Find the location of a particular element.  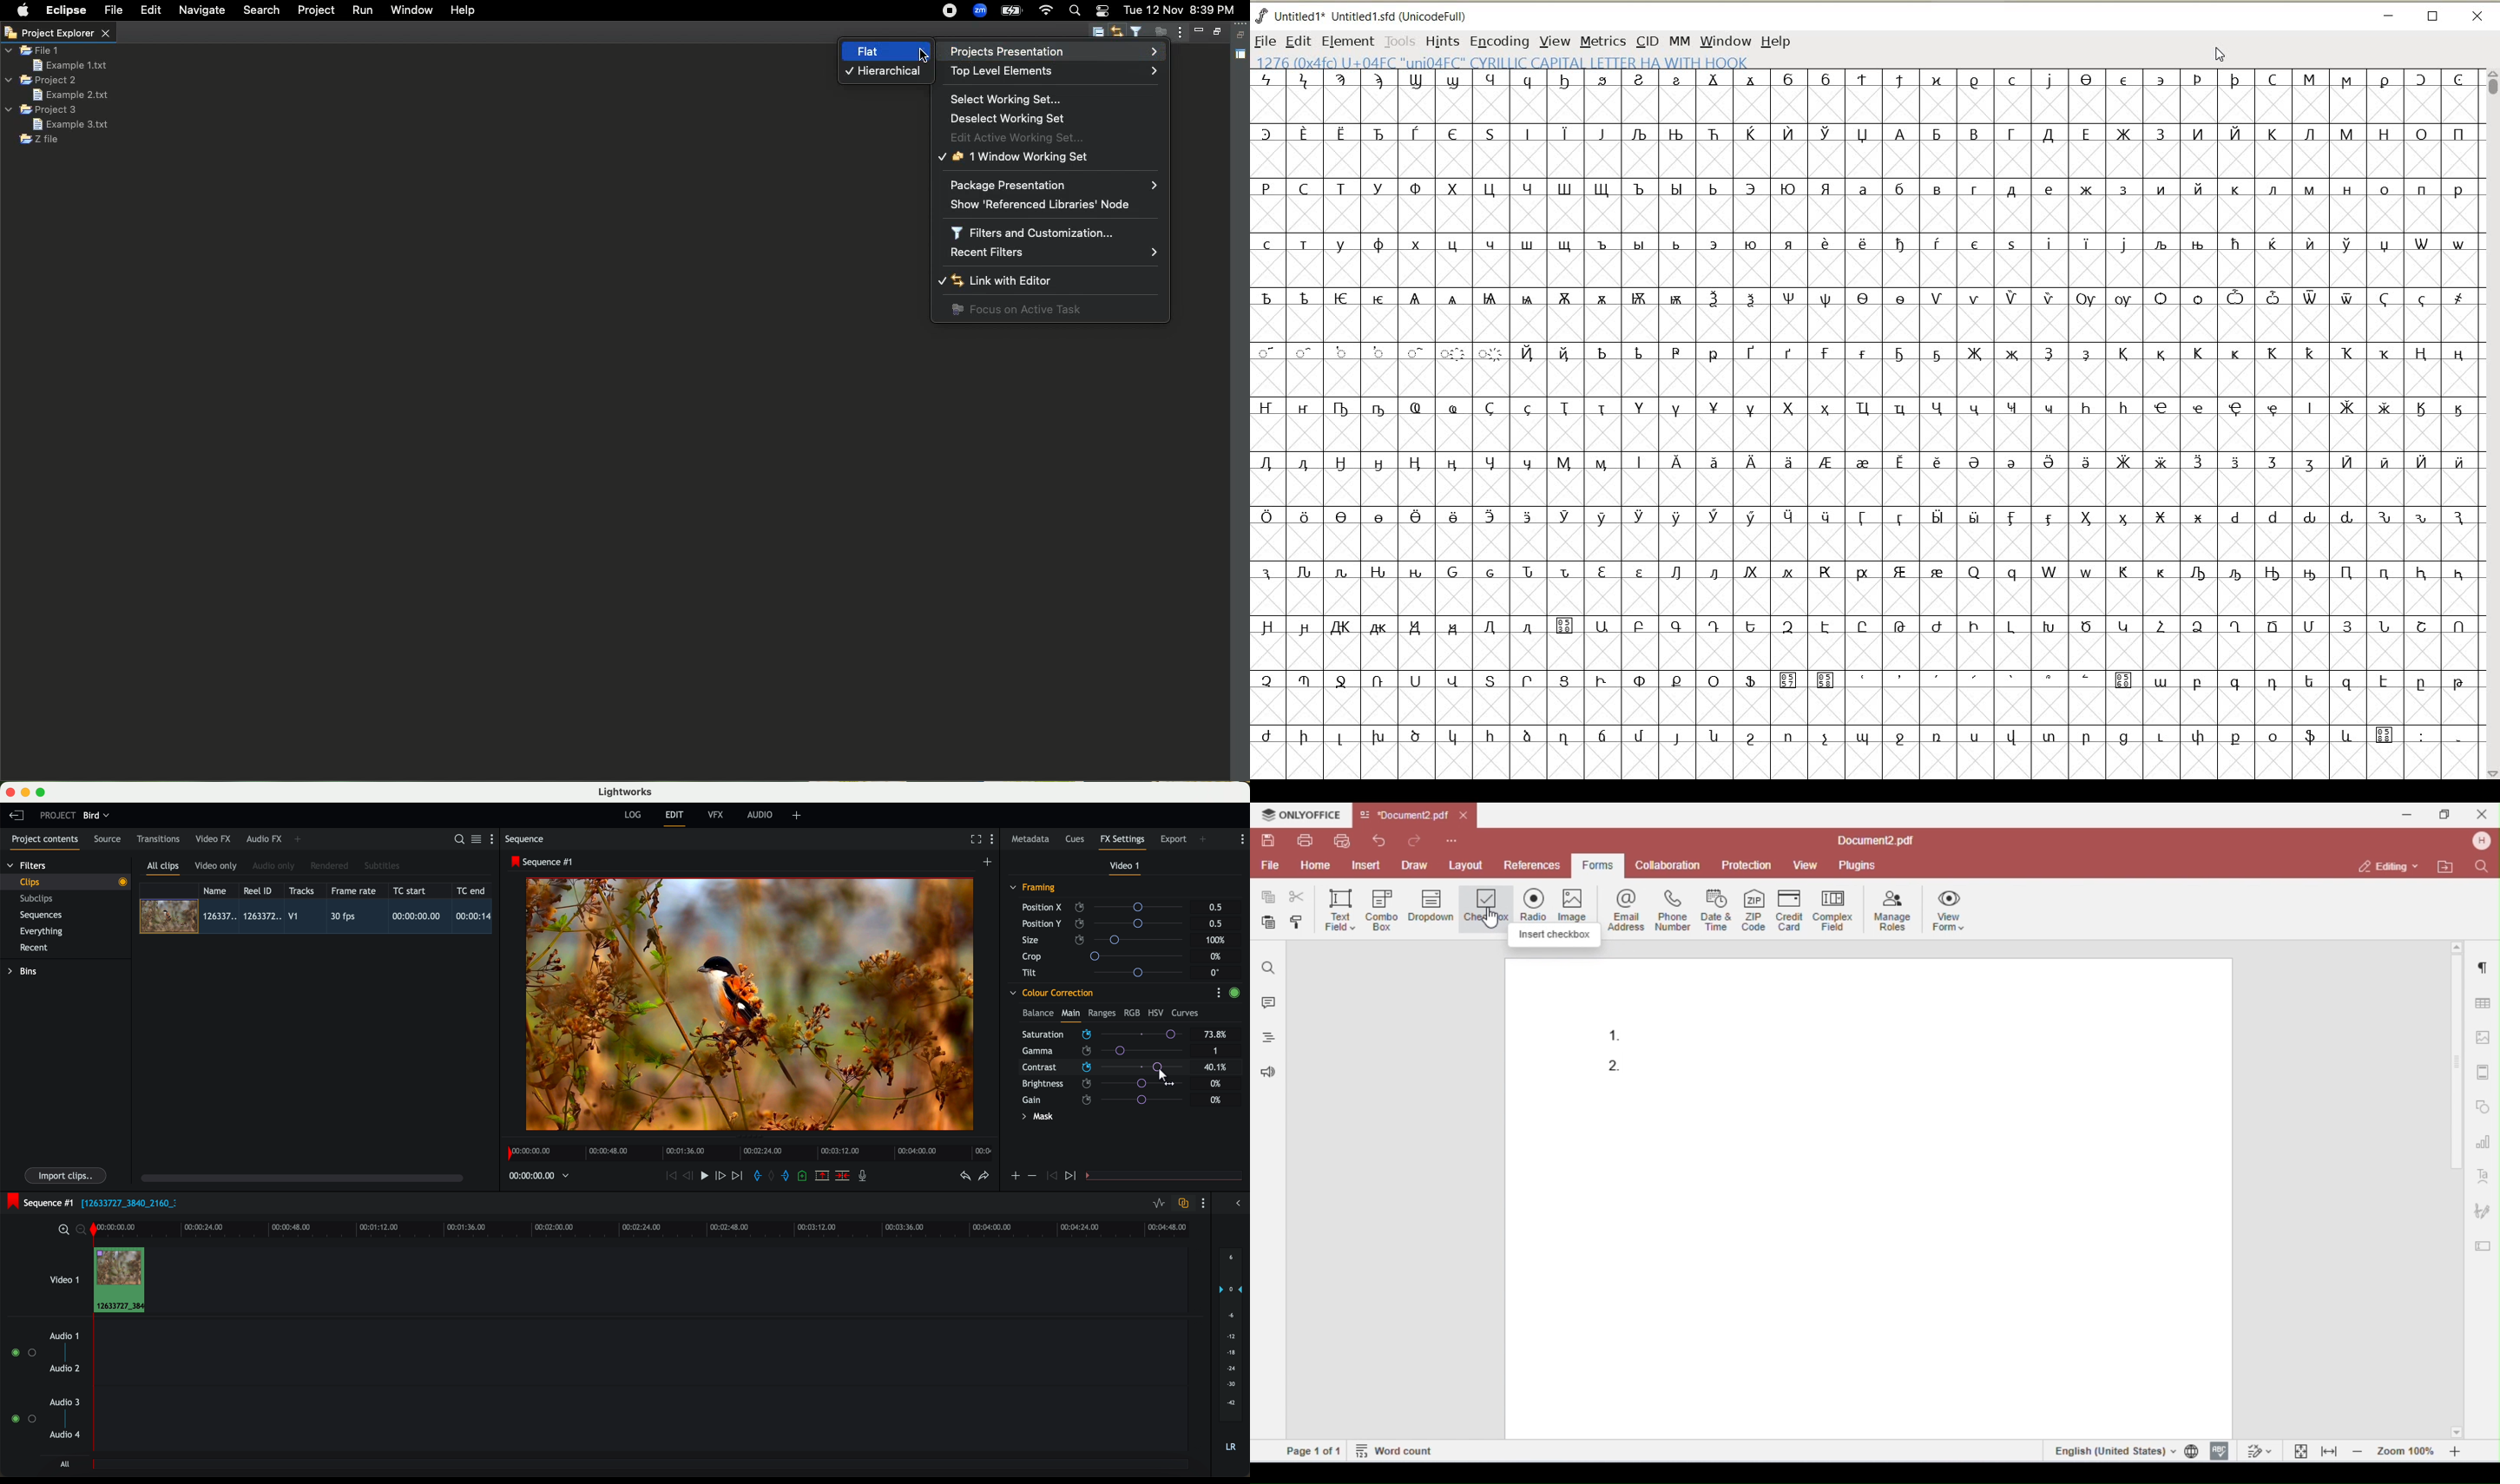

click on saturation is located at coordinates (1098, 1052).